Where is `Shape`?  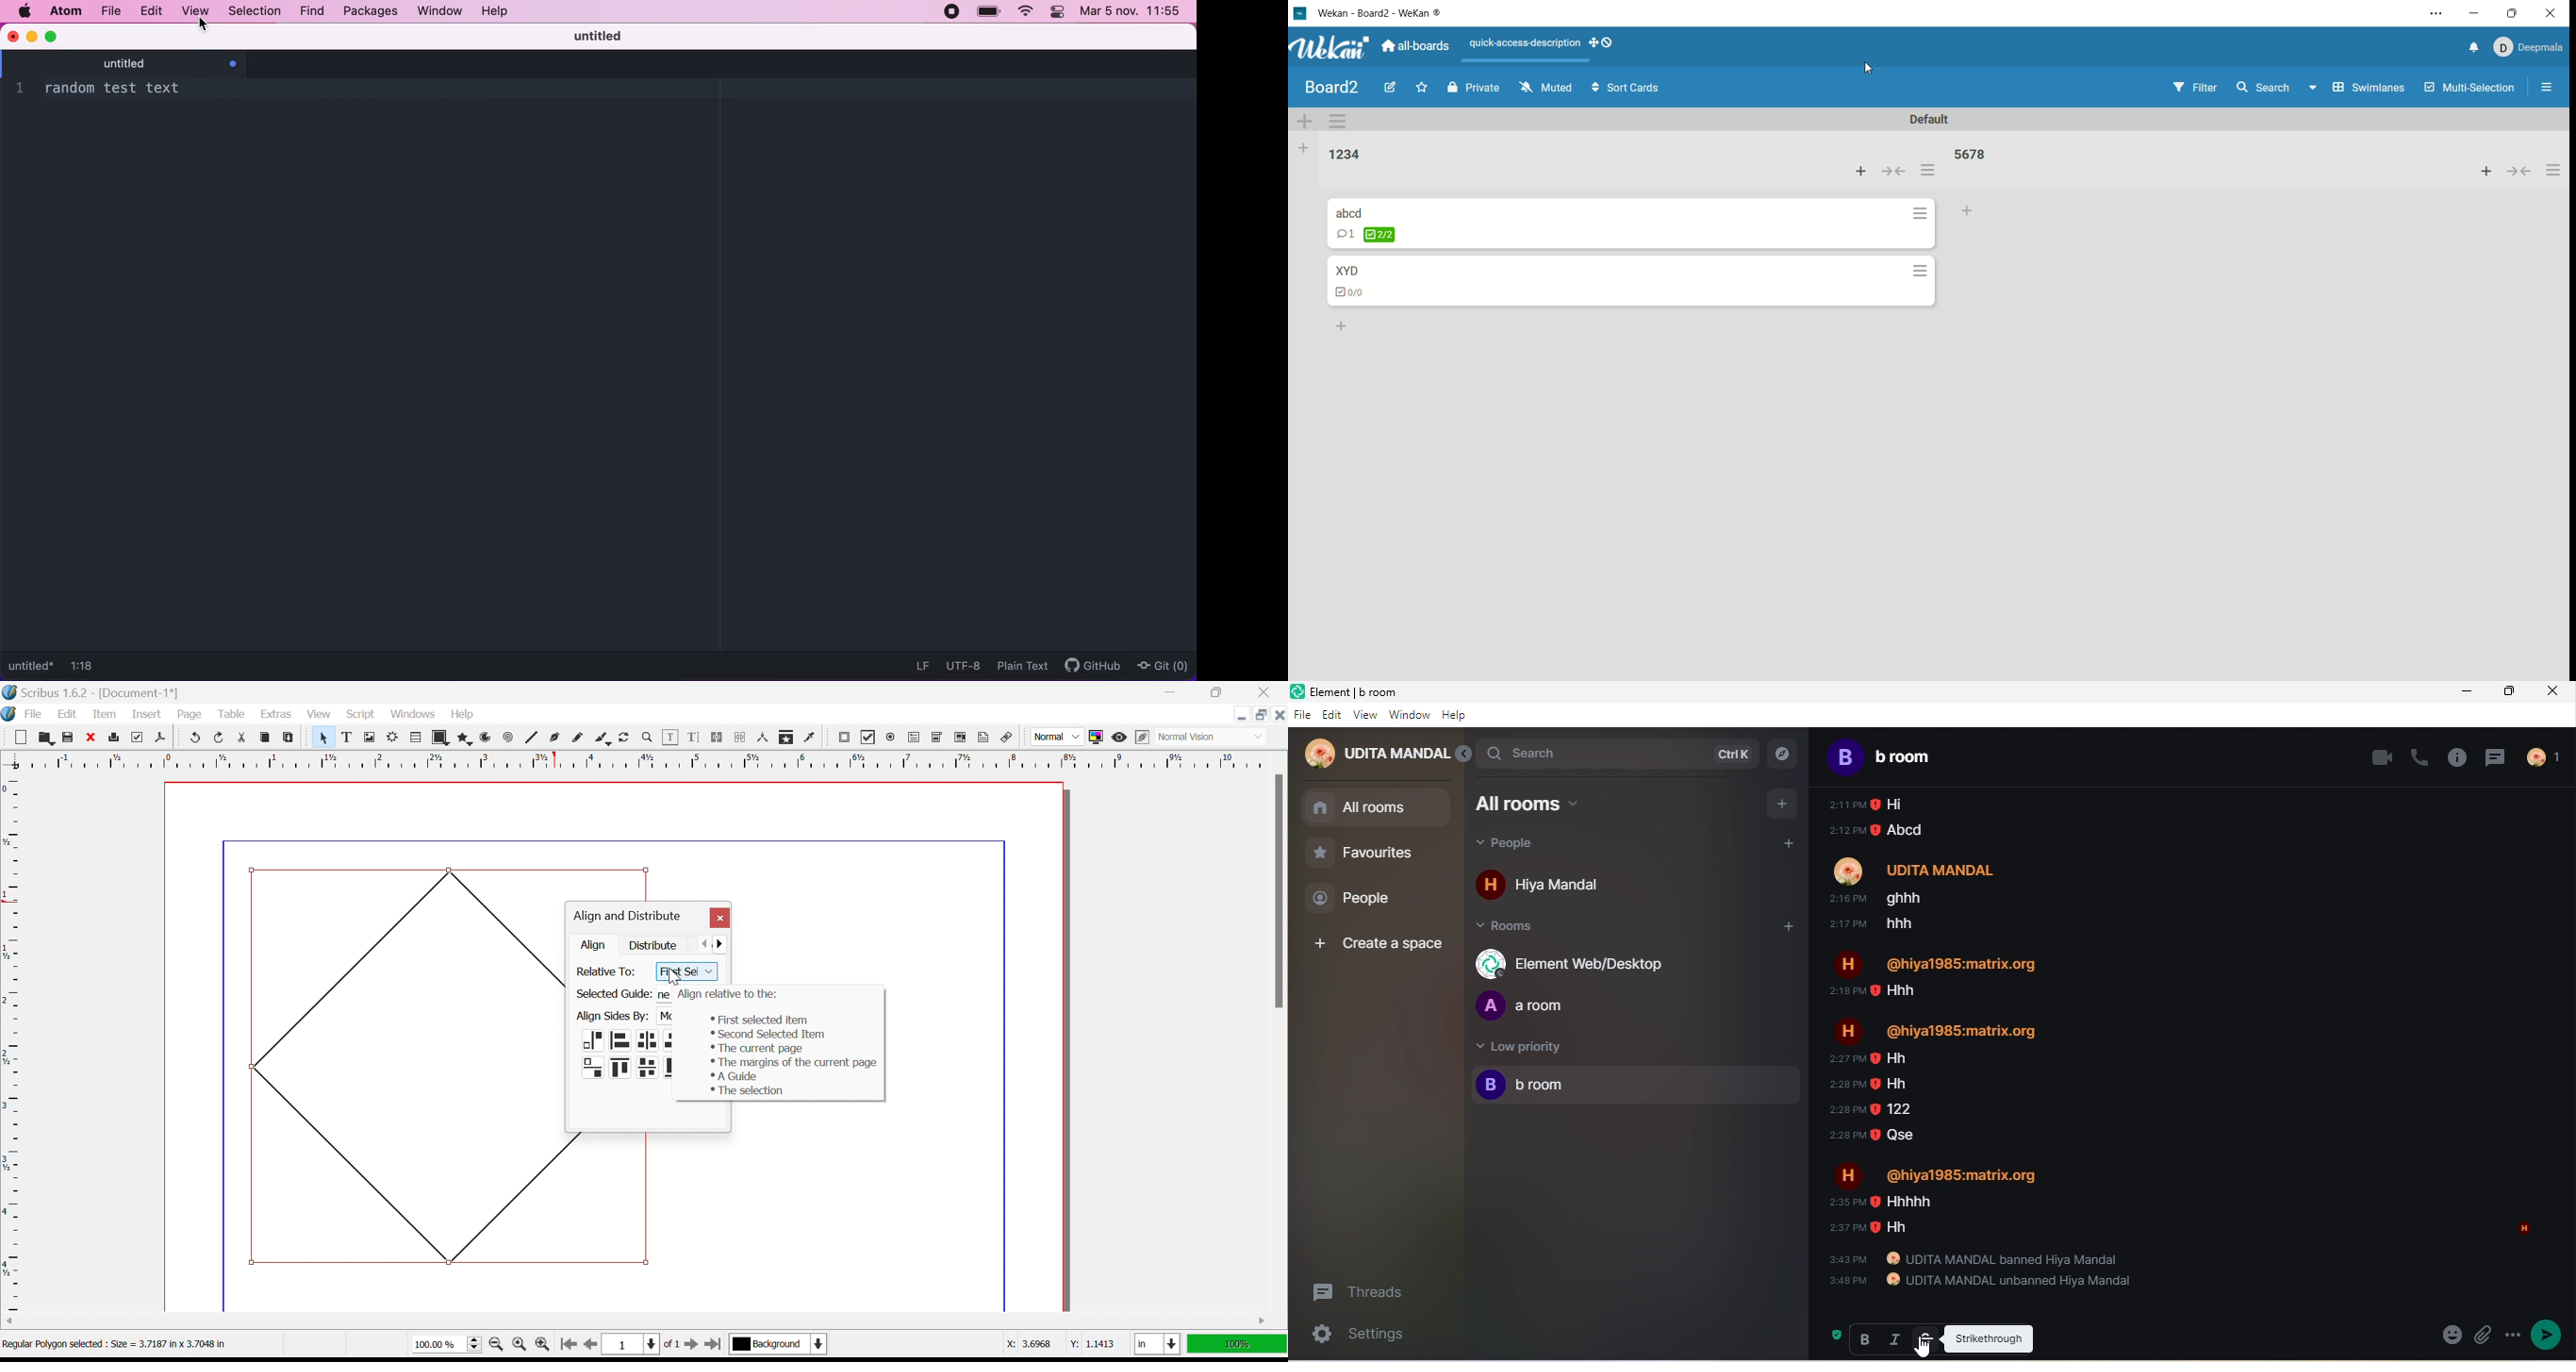 Shape is located at coordinates (405, 1063).